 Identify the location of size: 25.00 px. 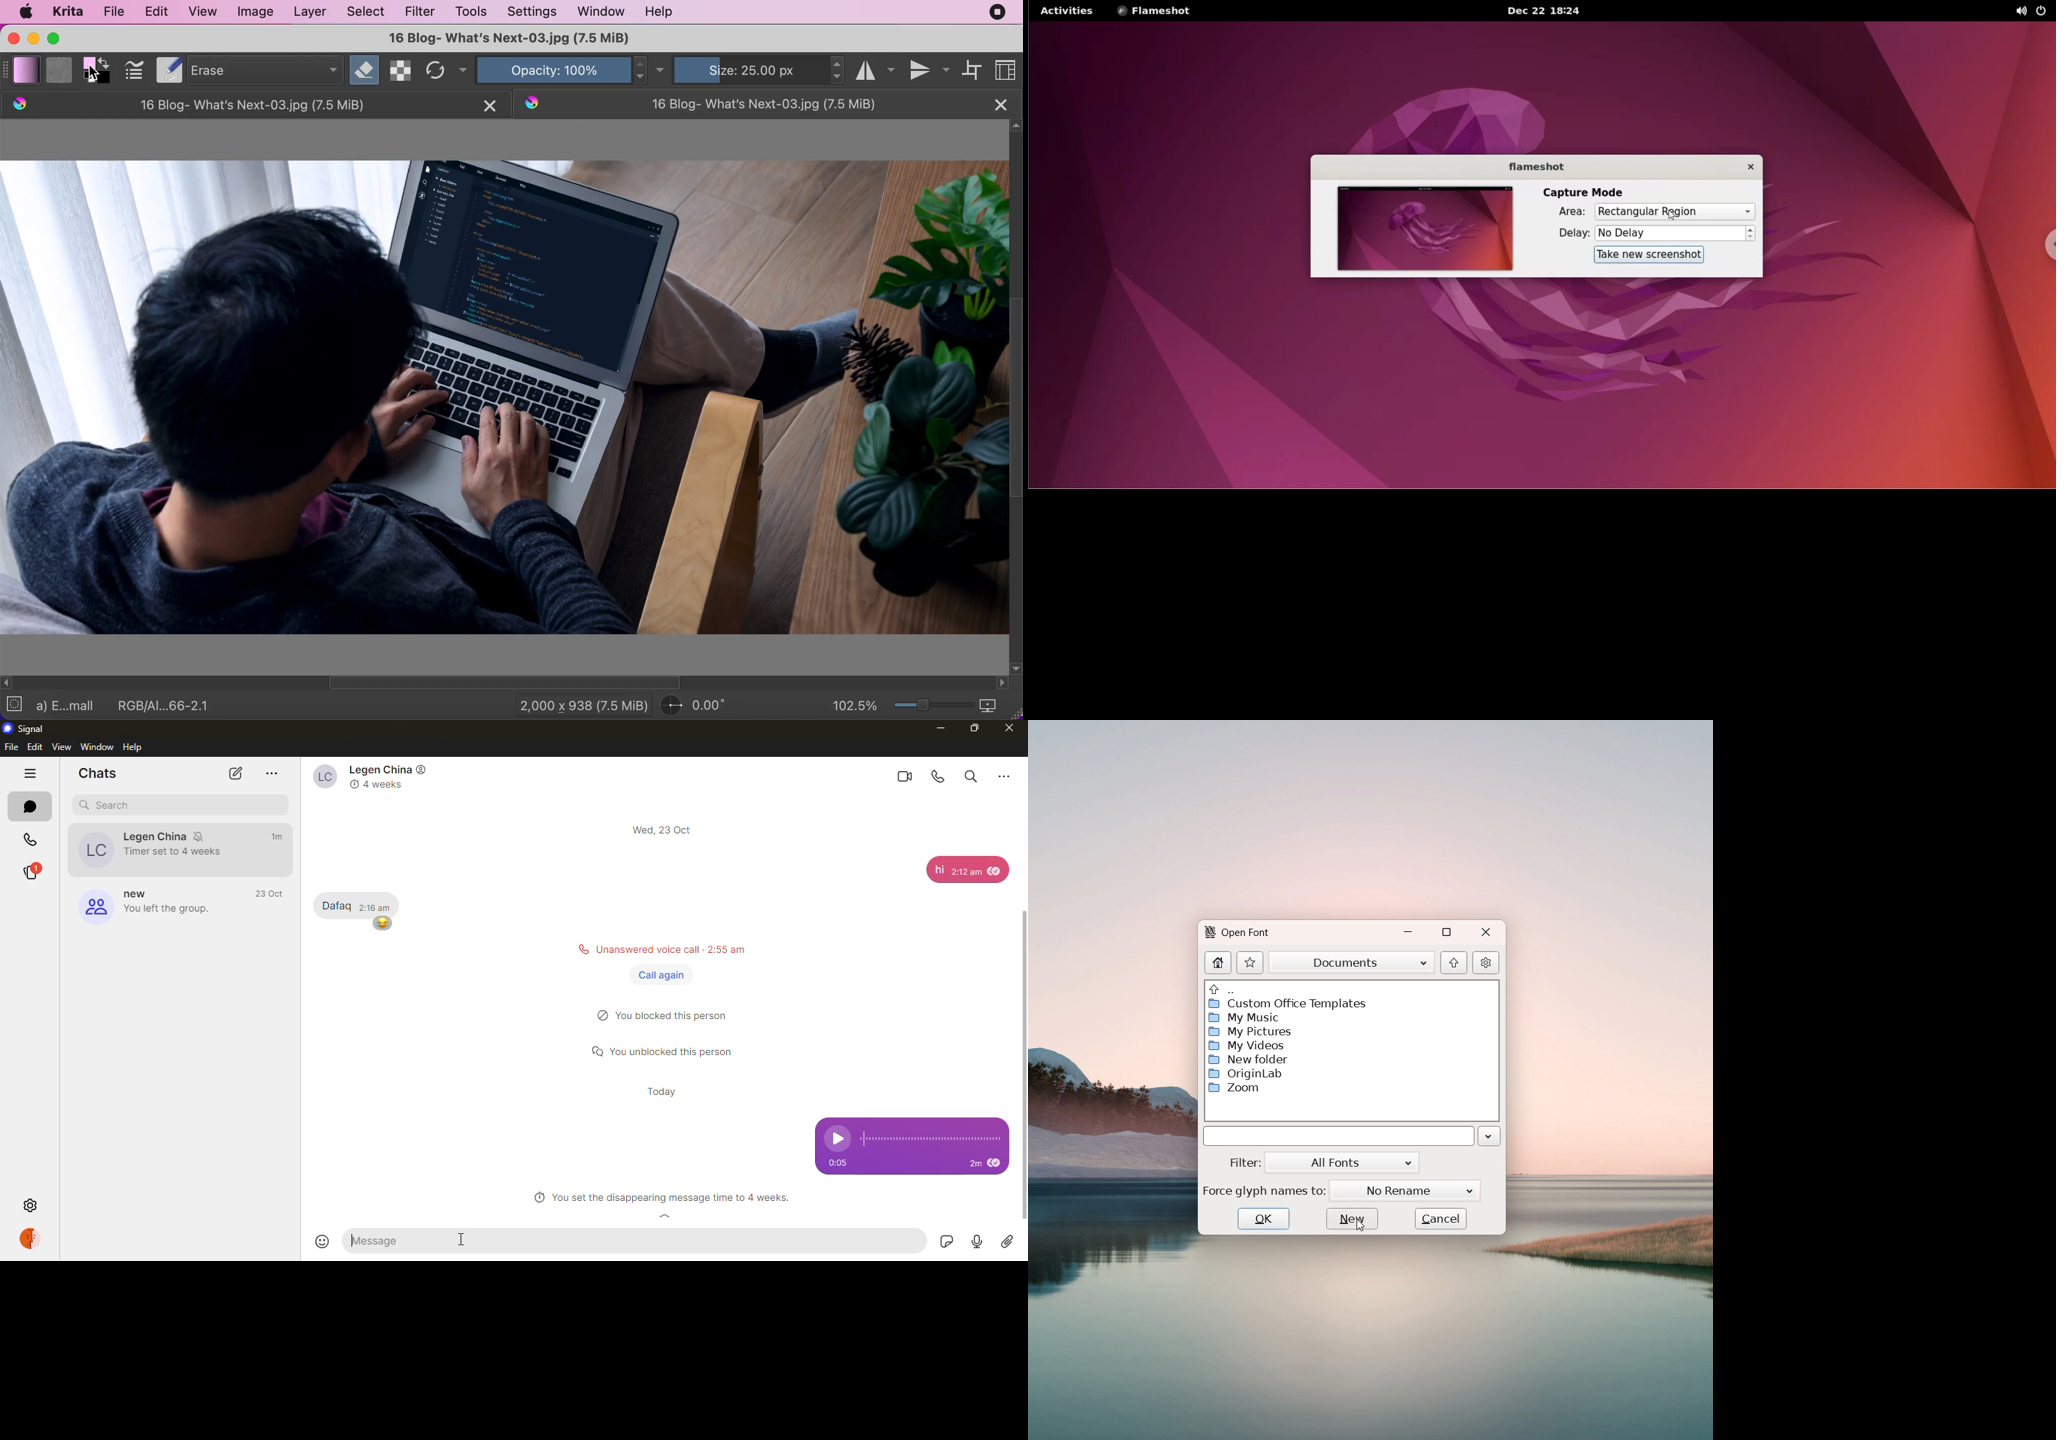
(750, 69).